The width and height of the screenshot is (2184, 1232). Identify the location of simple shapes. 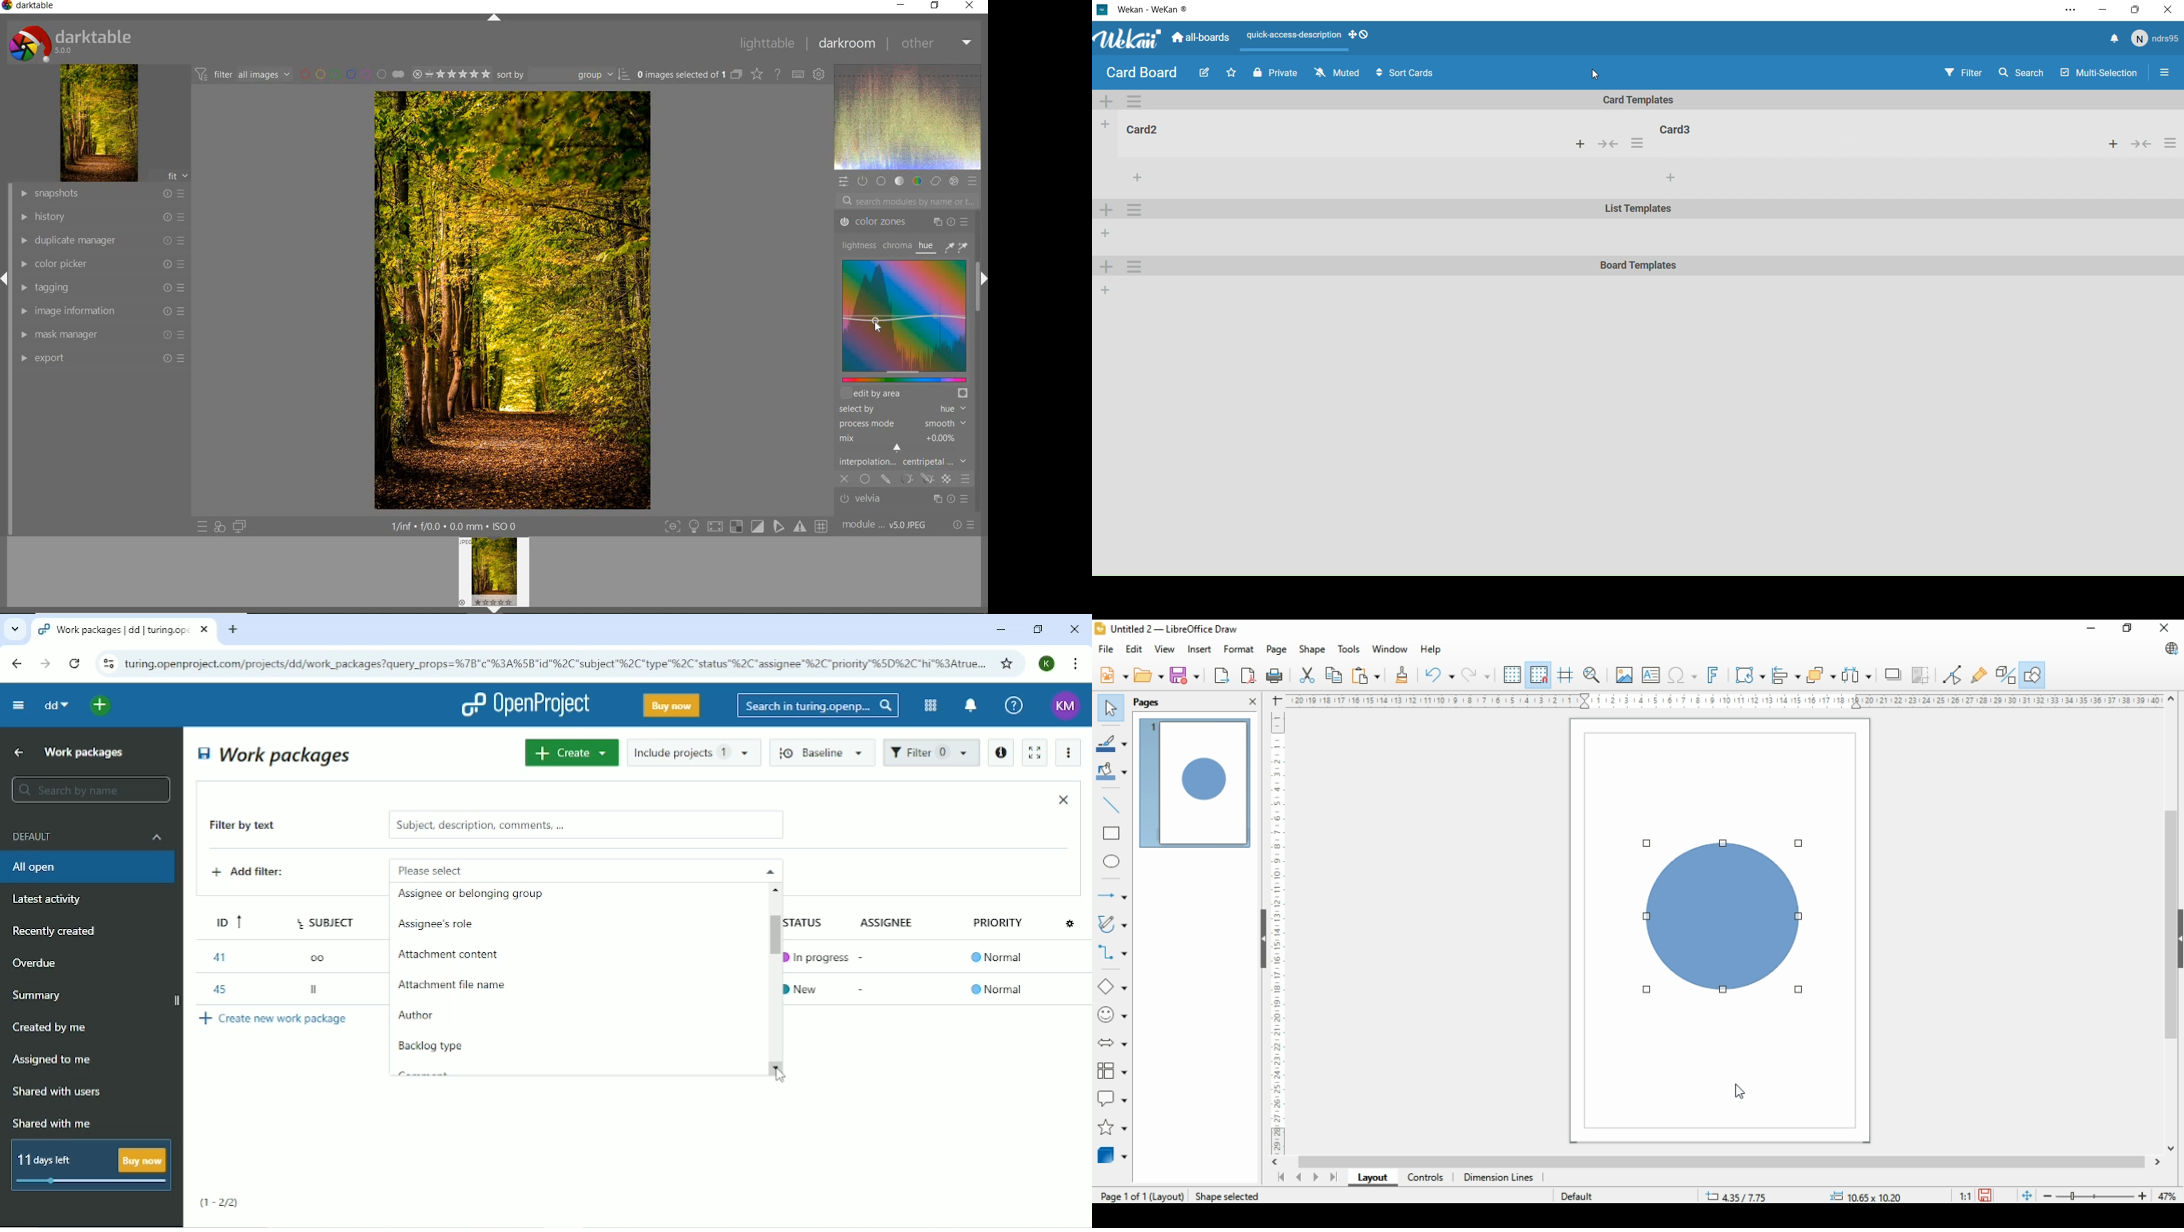
(1111, 986).